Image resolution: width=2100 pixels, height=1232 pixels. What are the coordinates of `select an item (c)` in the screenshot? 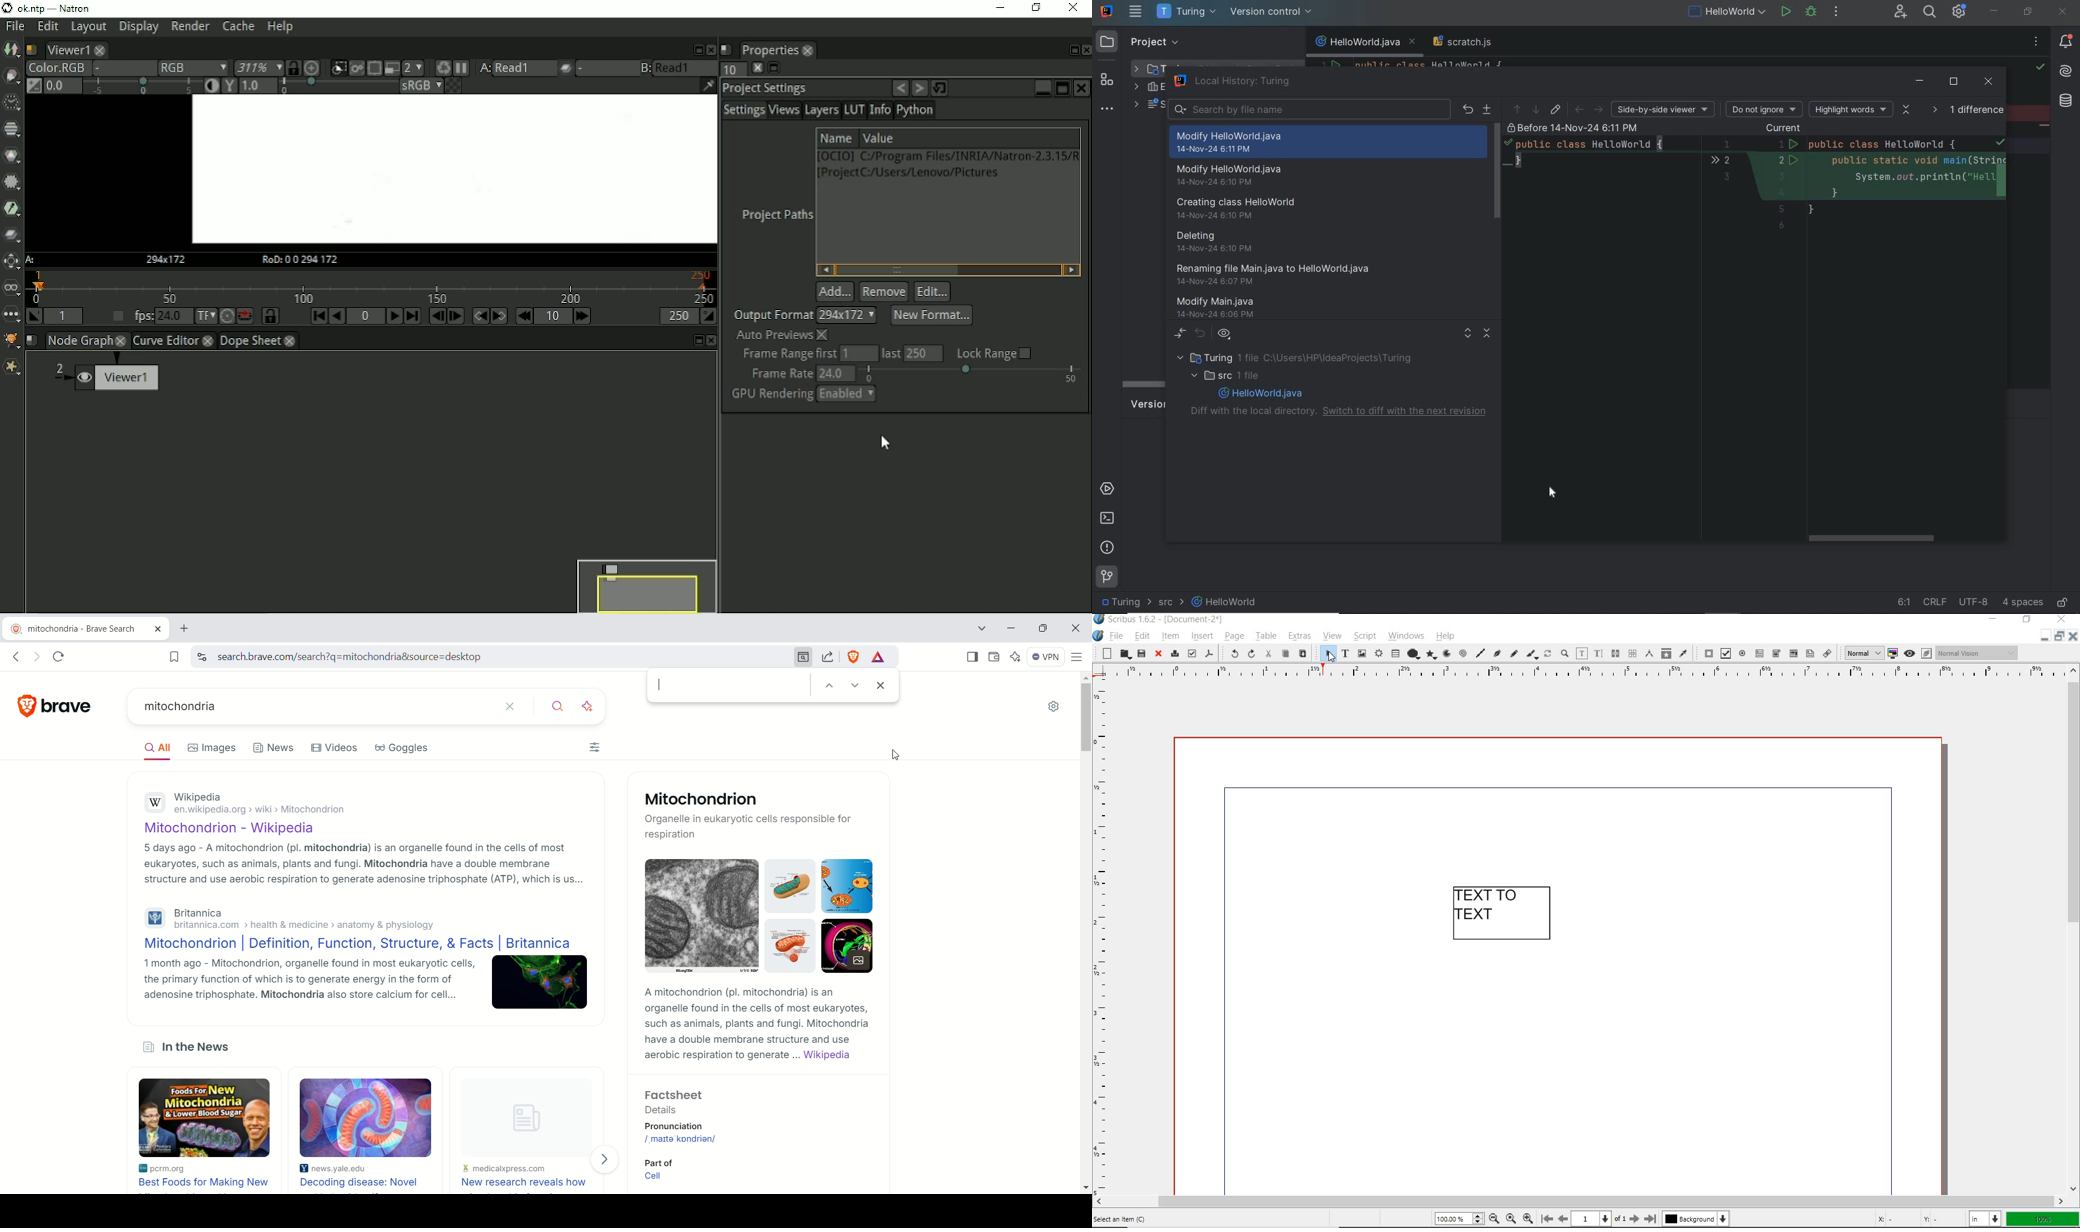 It's located at (1122, 1217).